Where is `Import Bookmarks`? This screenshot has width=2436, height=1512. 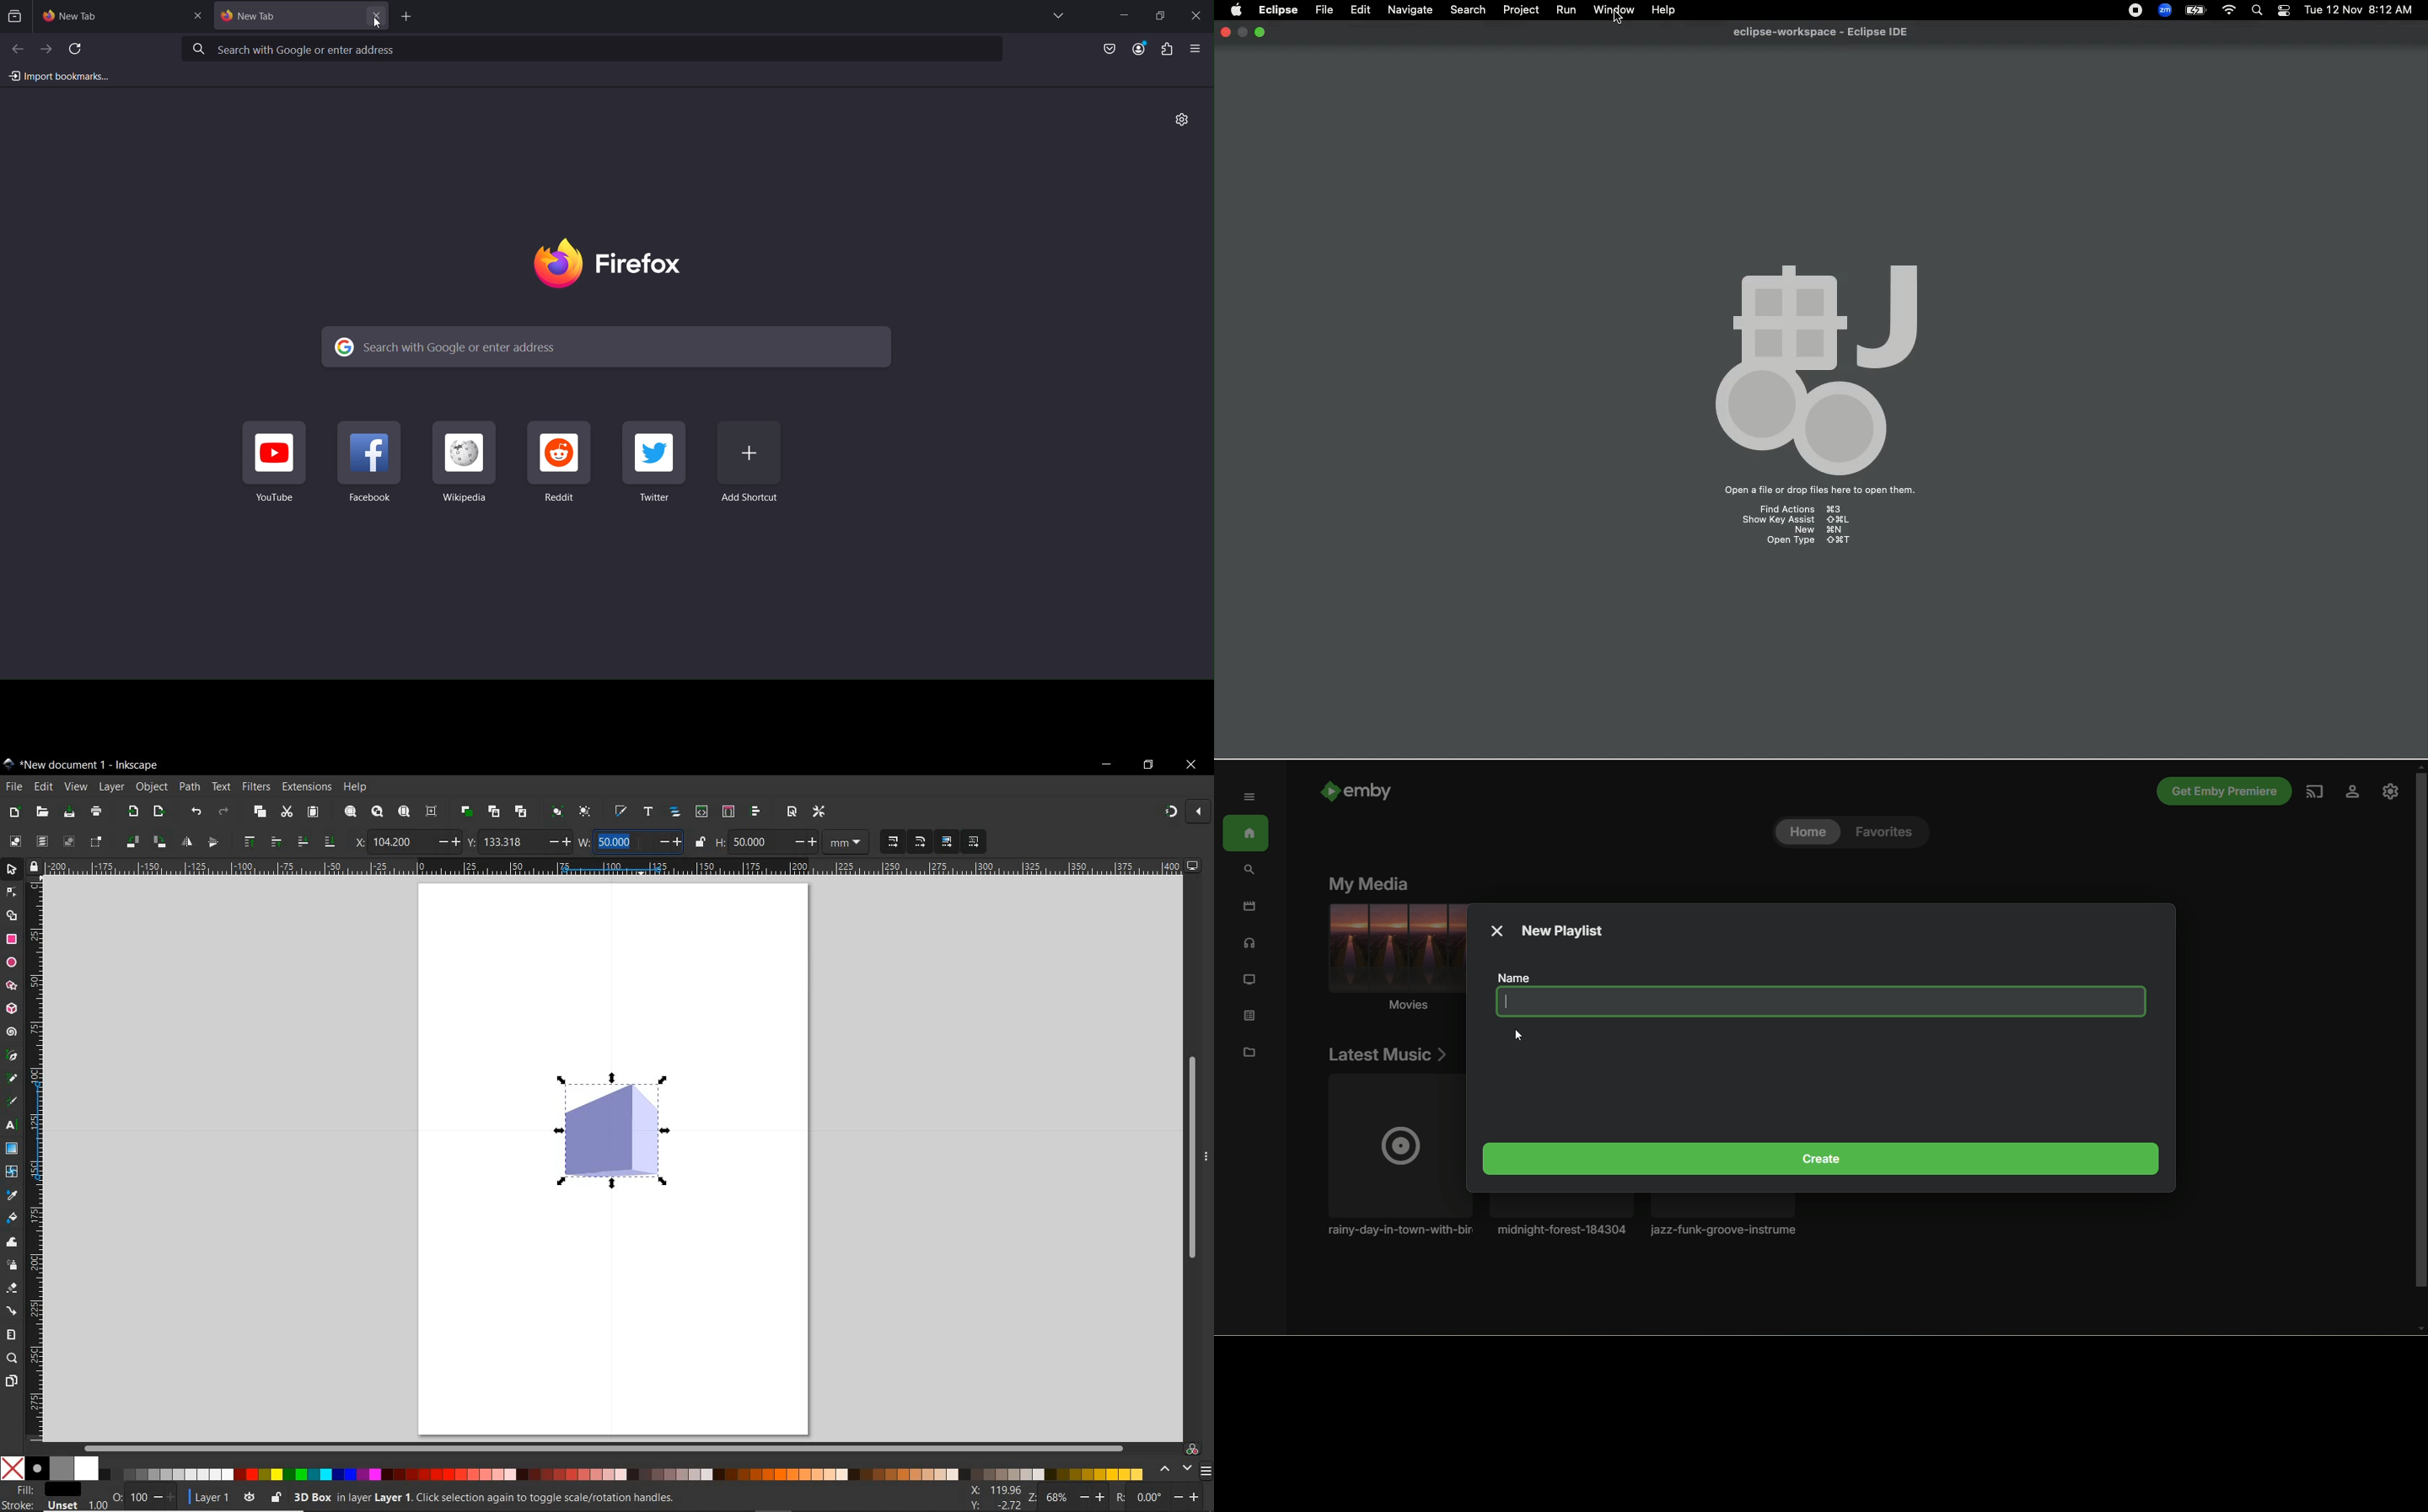
Import Bookmarks is located at coordinates (57, 75).